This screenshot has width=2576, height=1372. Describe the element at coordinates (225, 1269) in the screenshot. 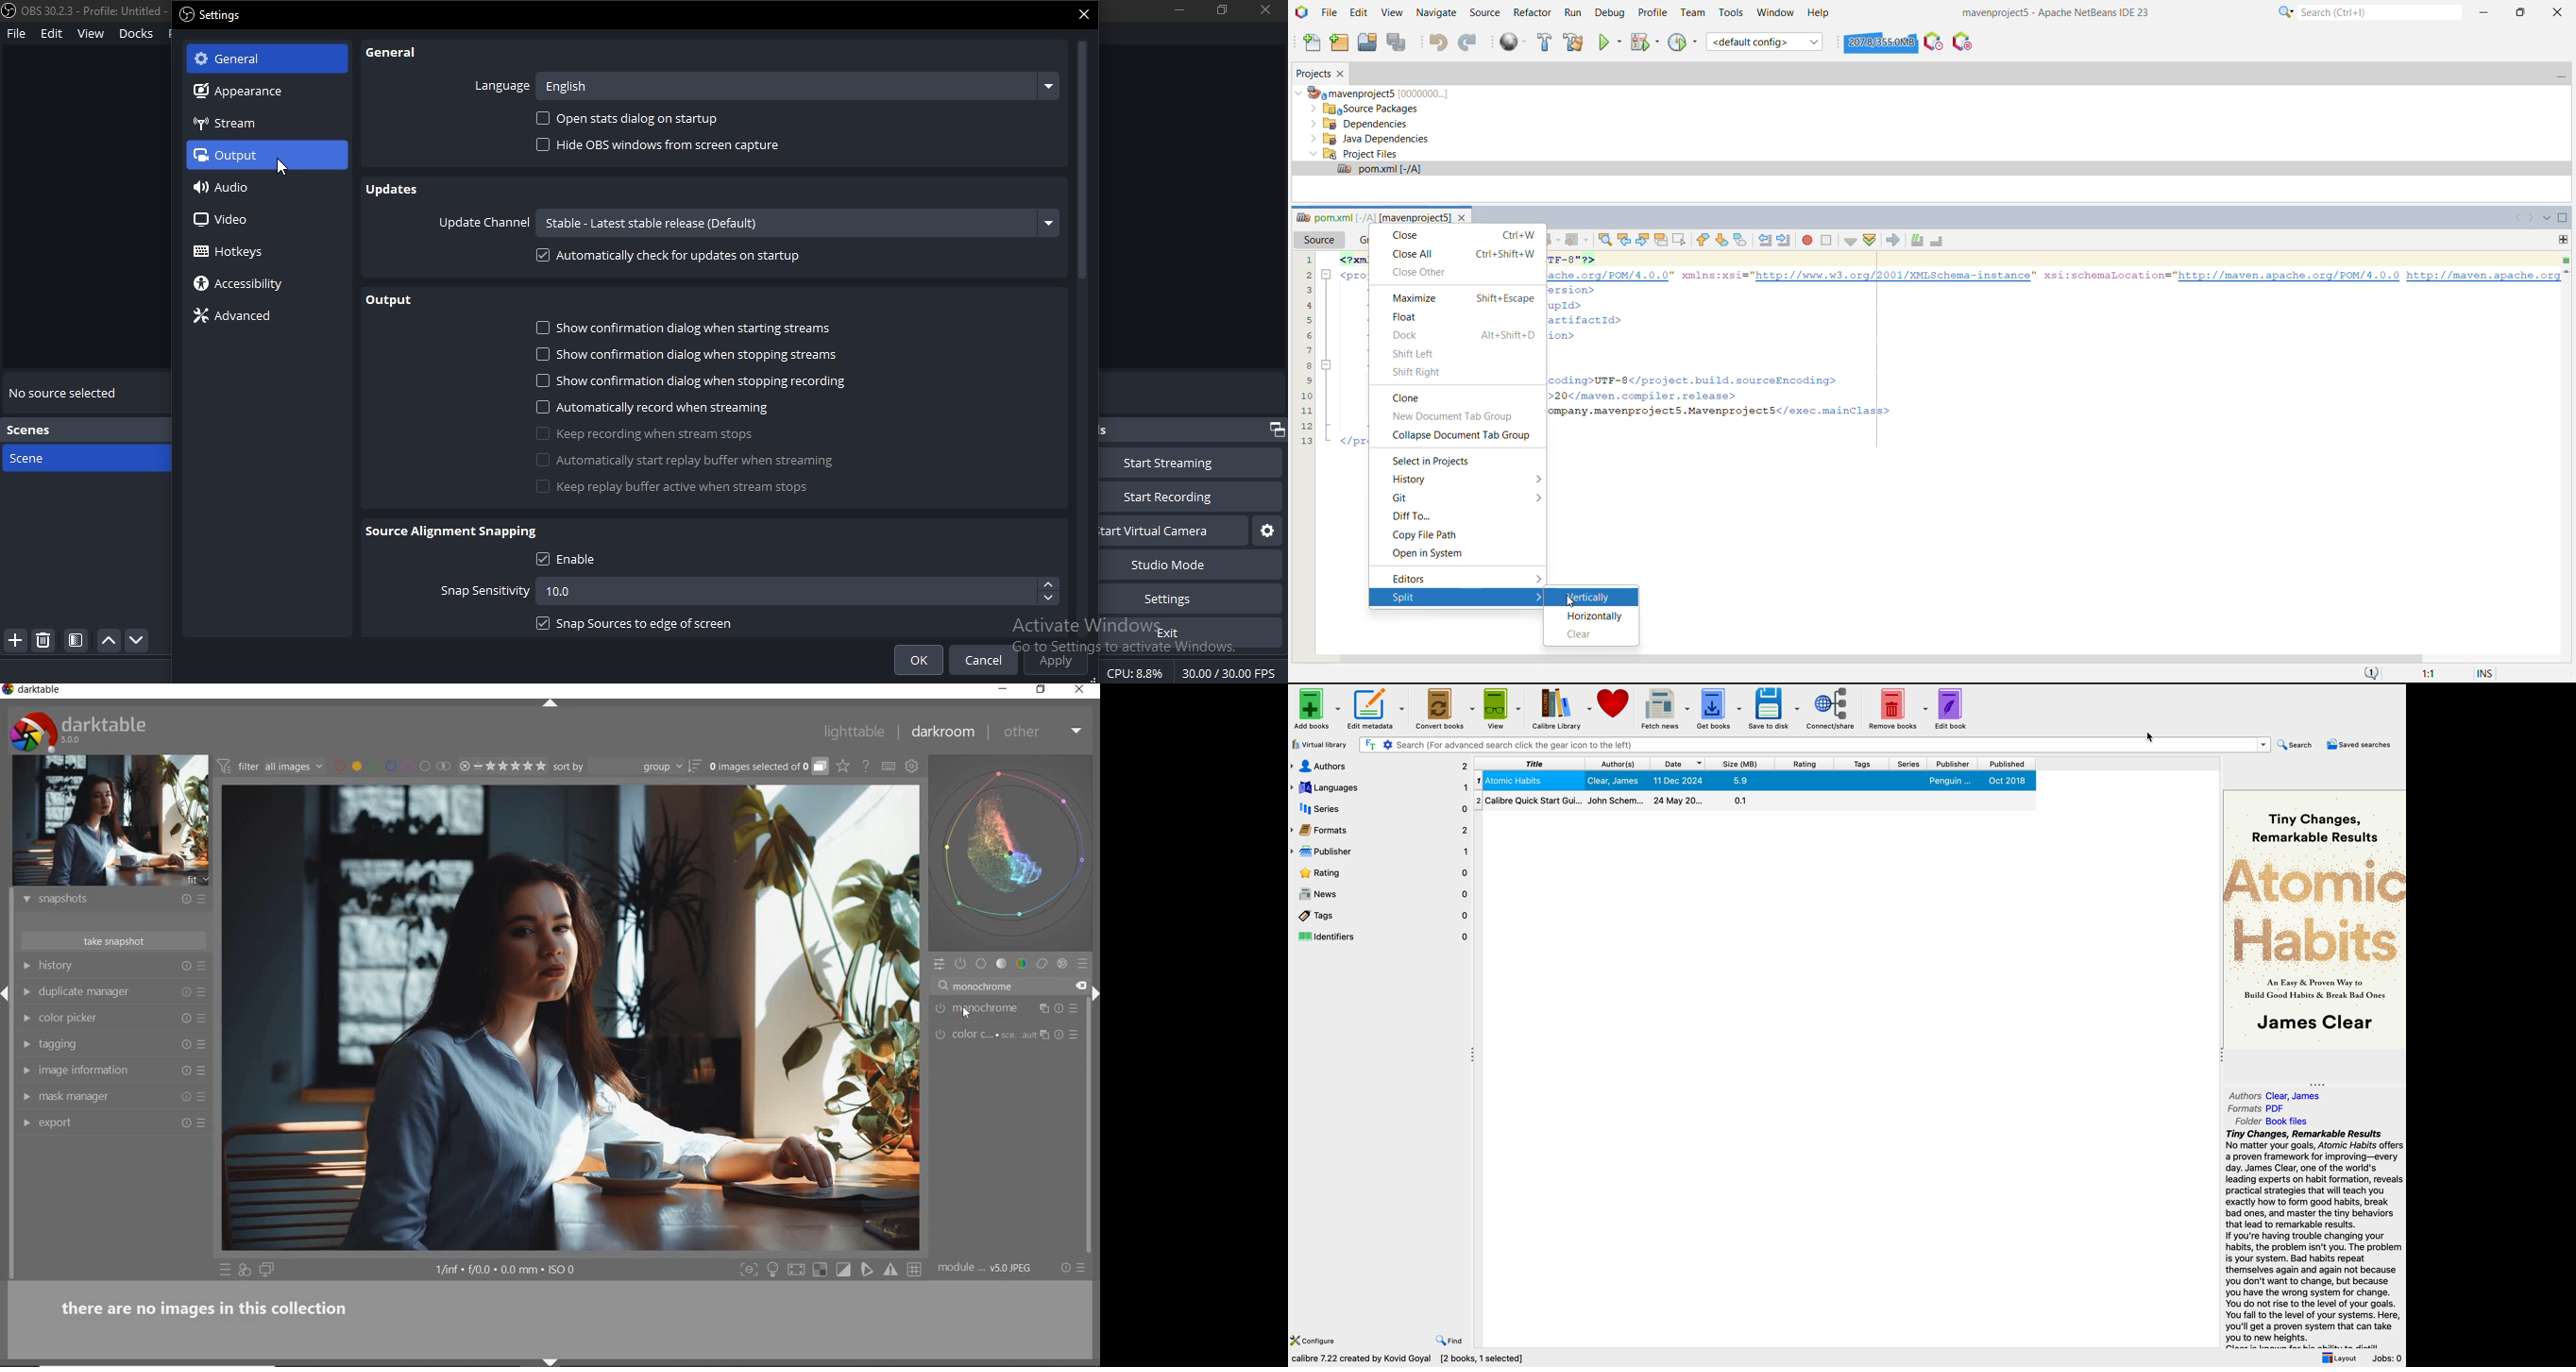

I see `quick access to preset` at that location.